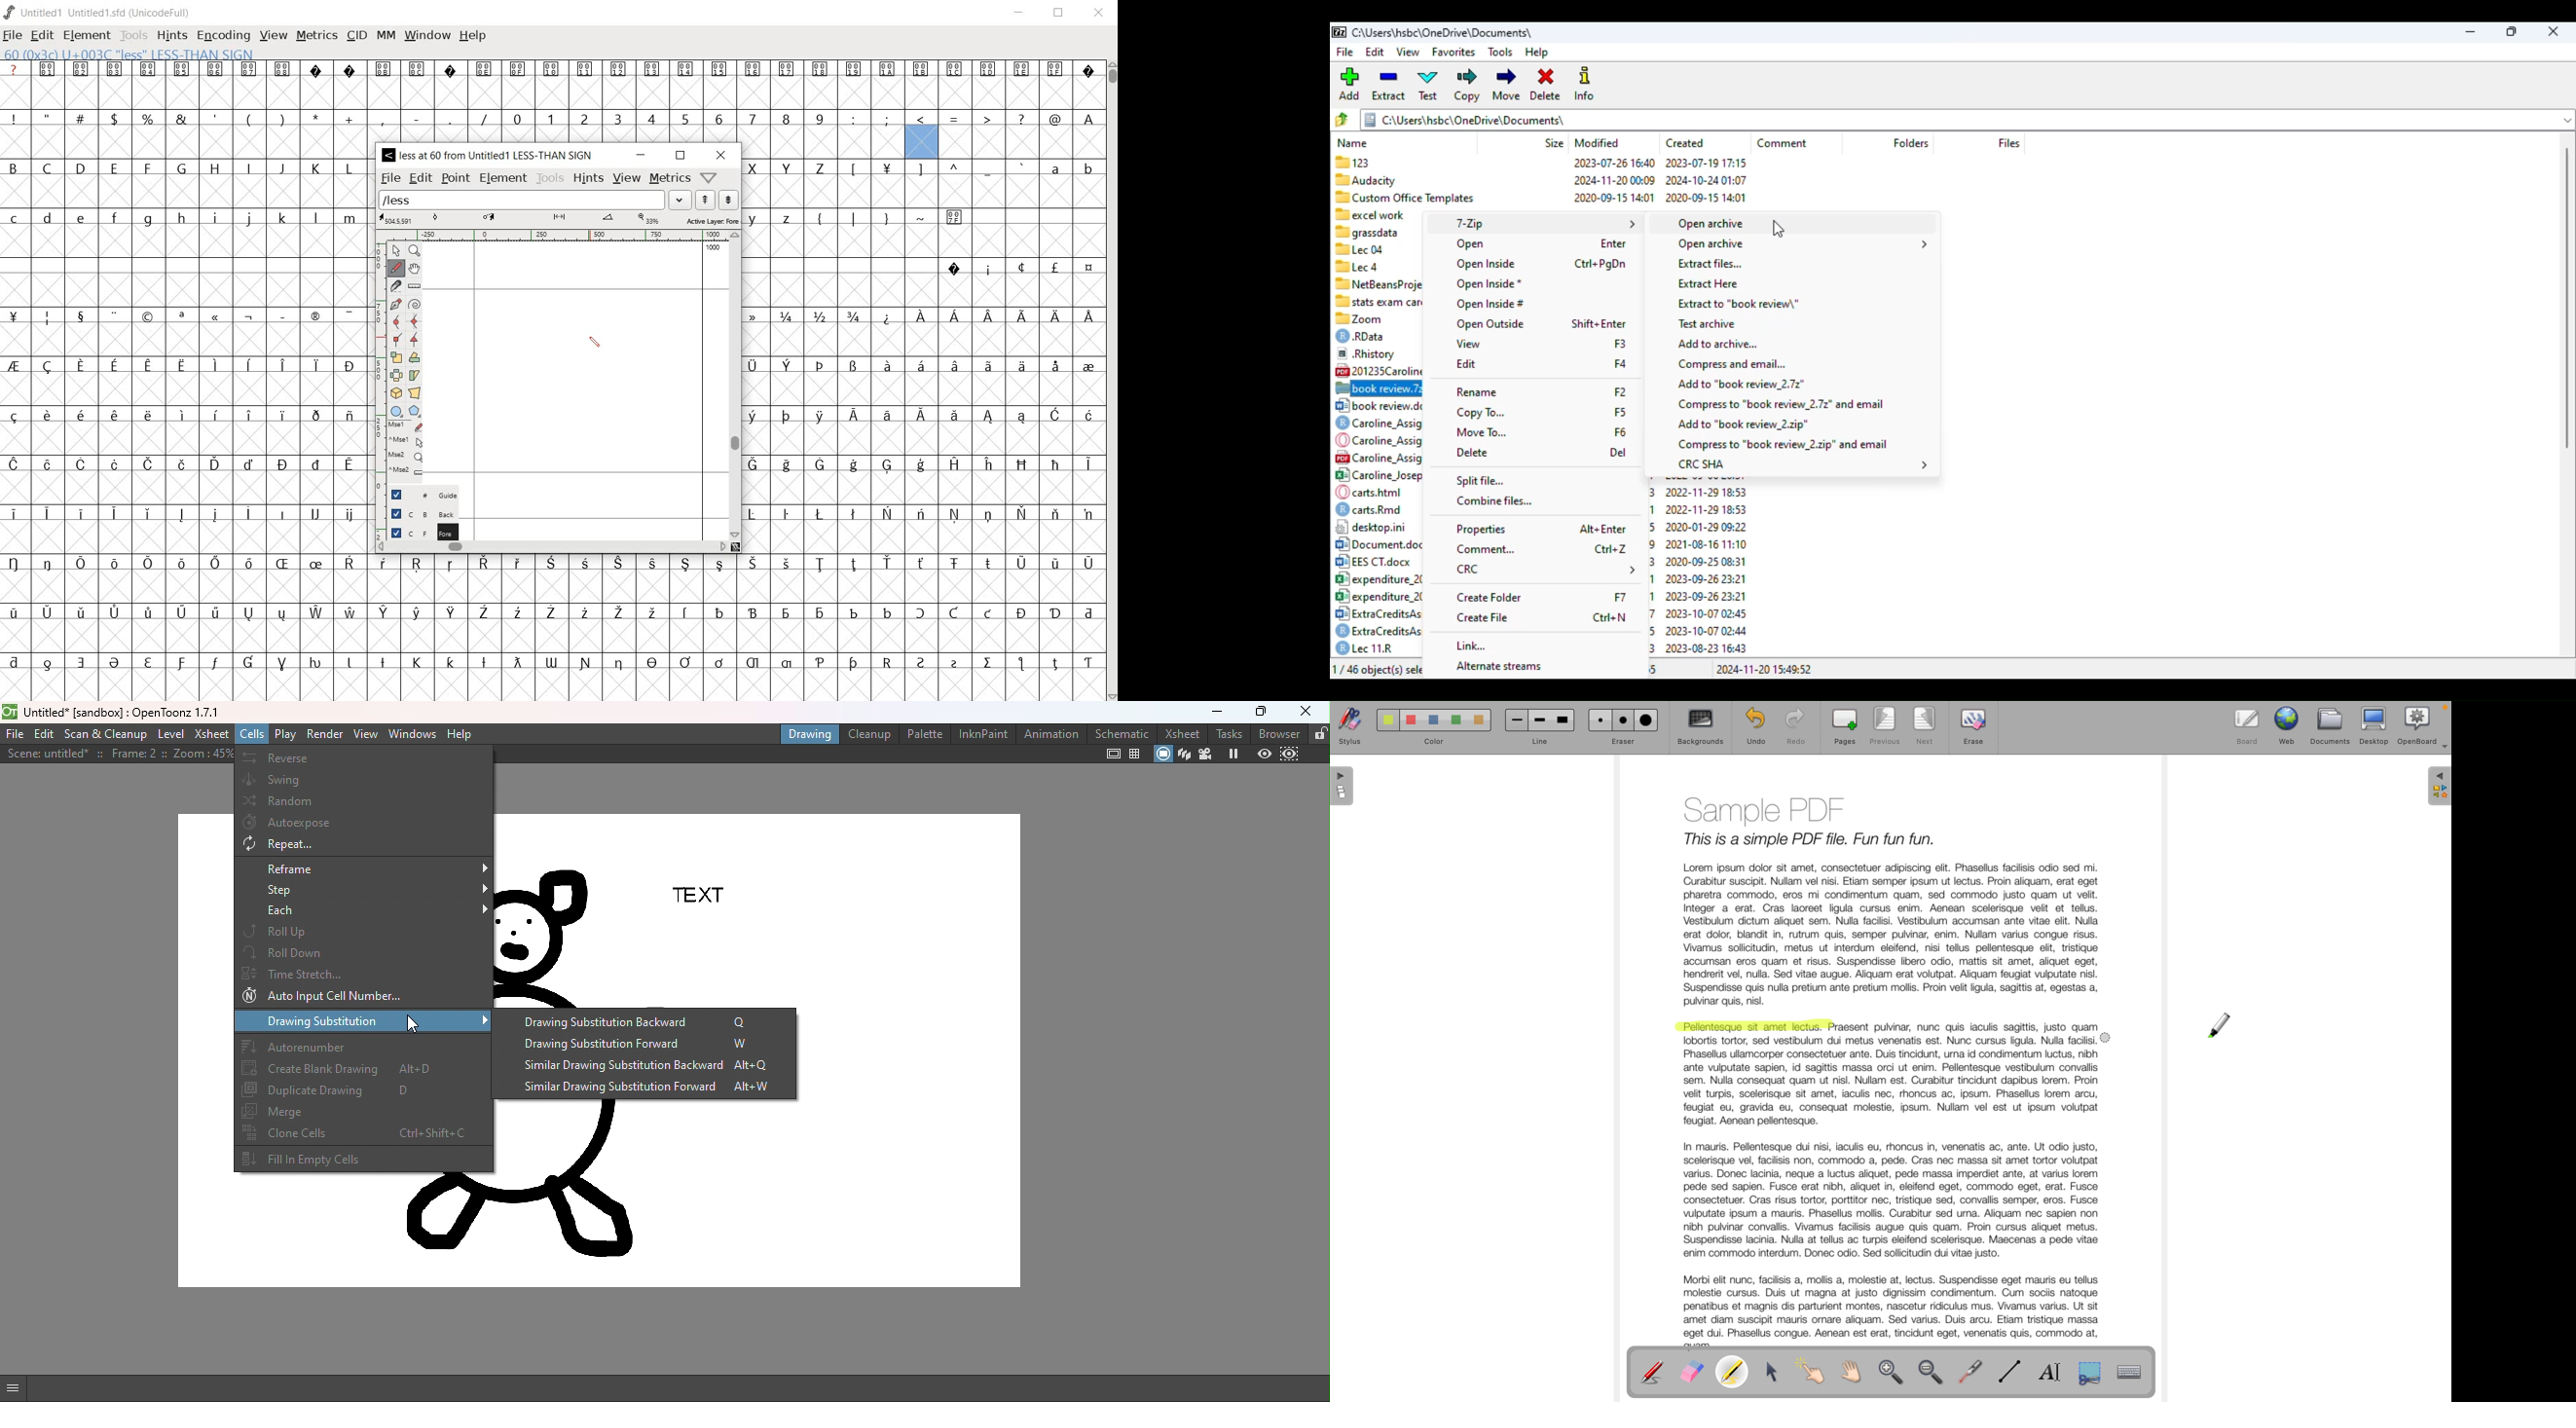 Image resolution: width=2576 pixels, height=1428 pixels. I want to click on Similar drawing substitution backward, so click(648, 1067).